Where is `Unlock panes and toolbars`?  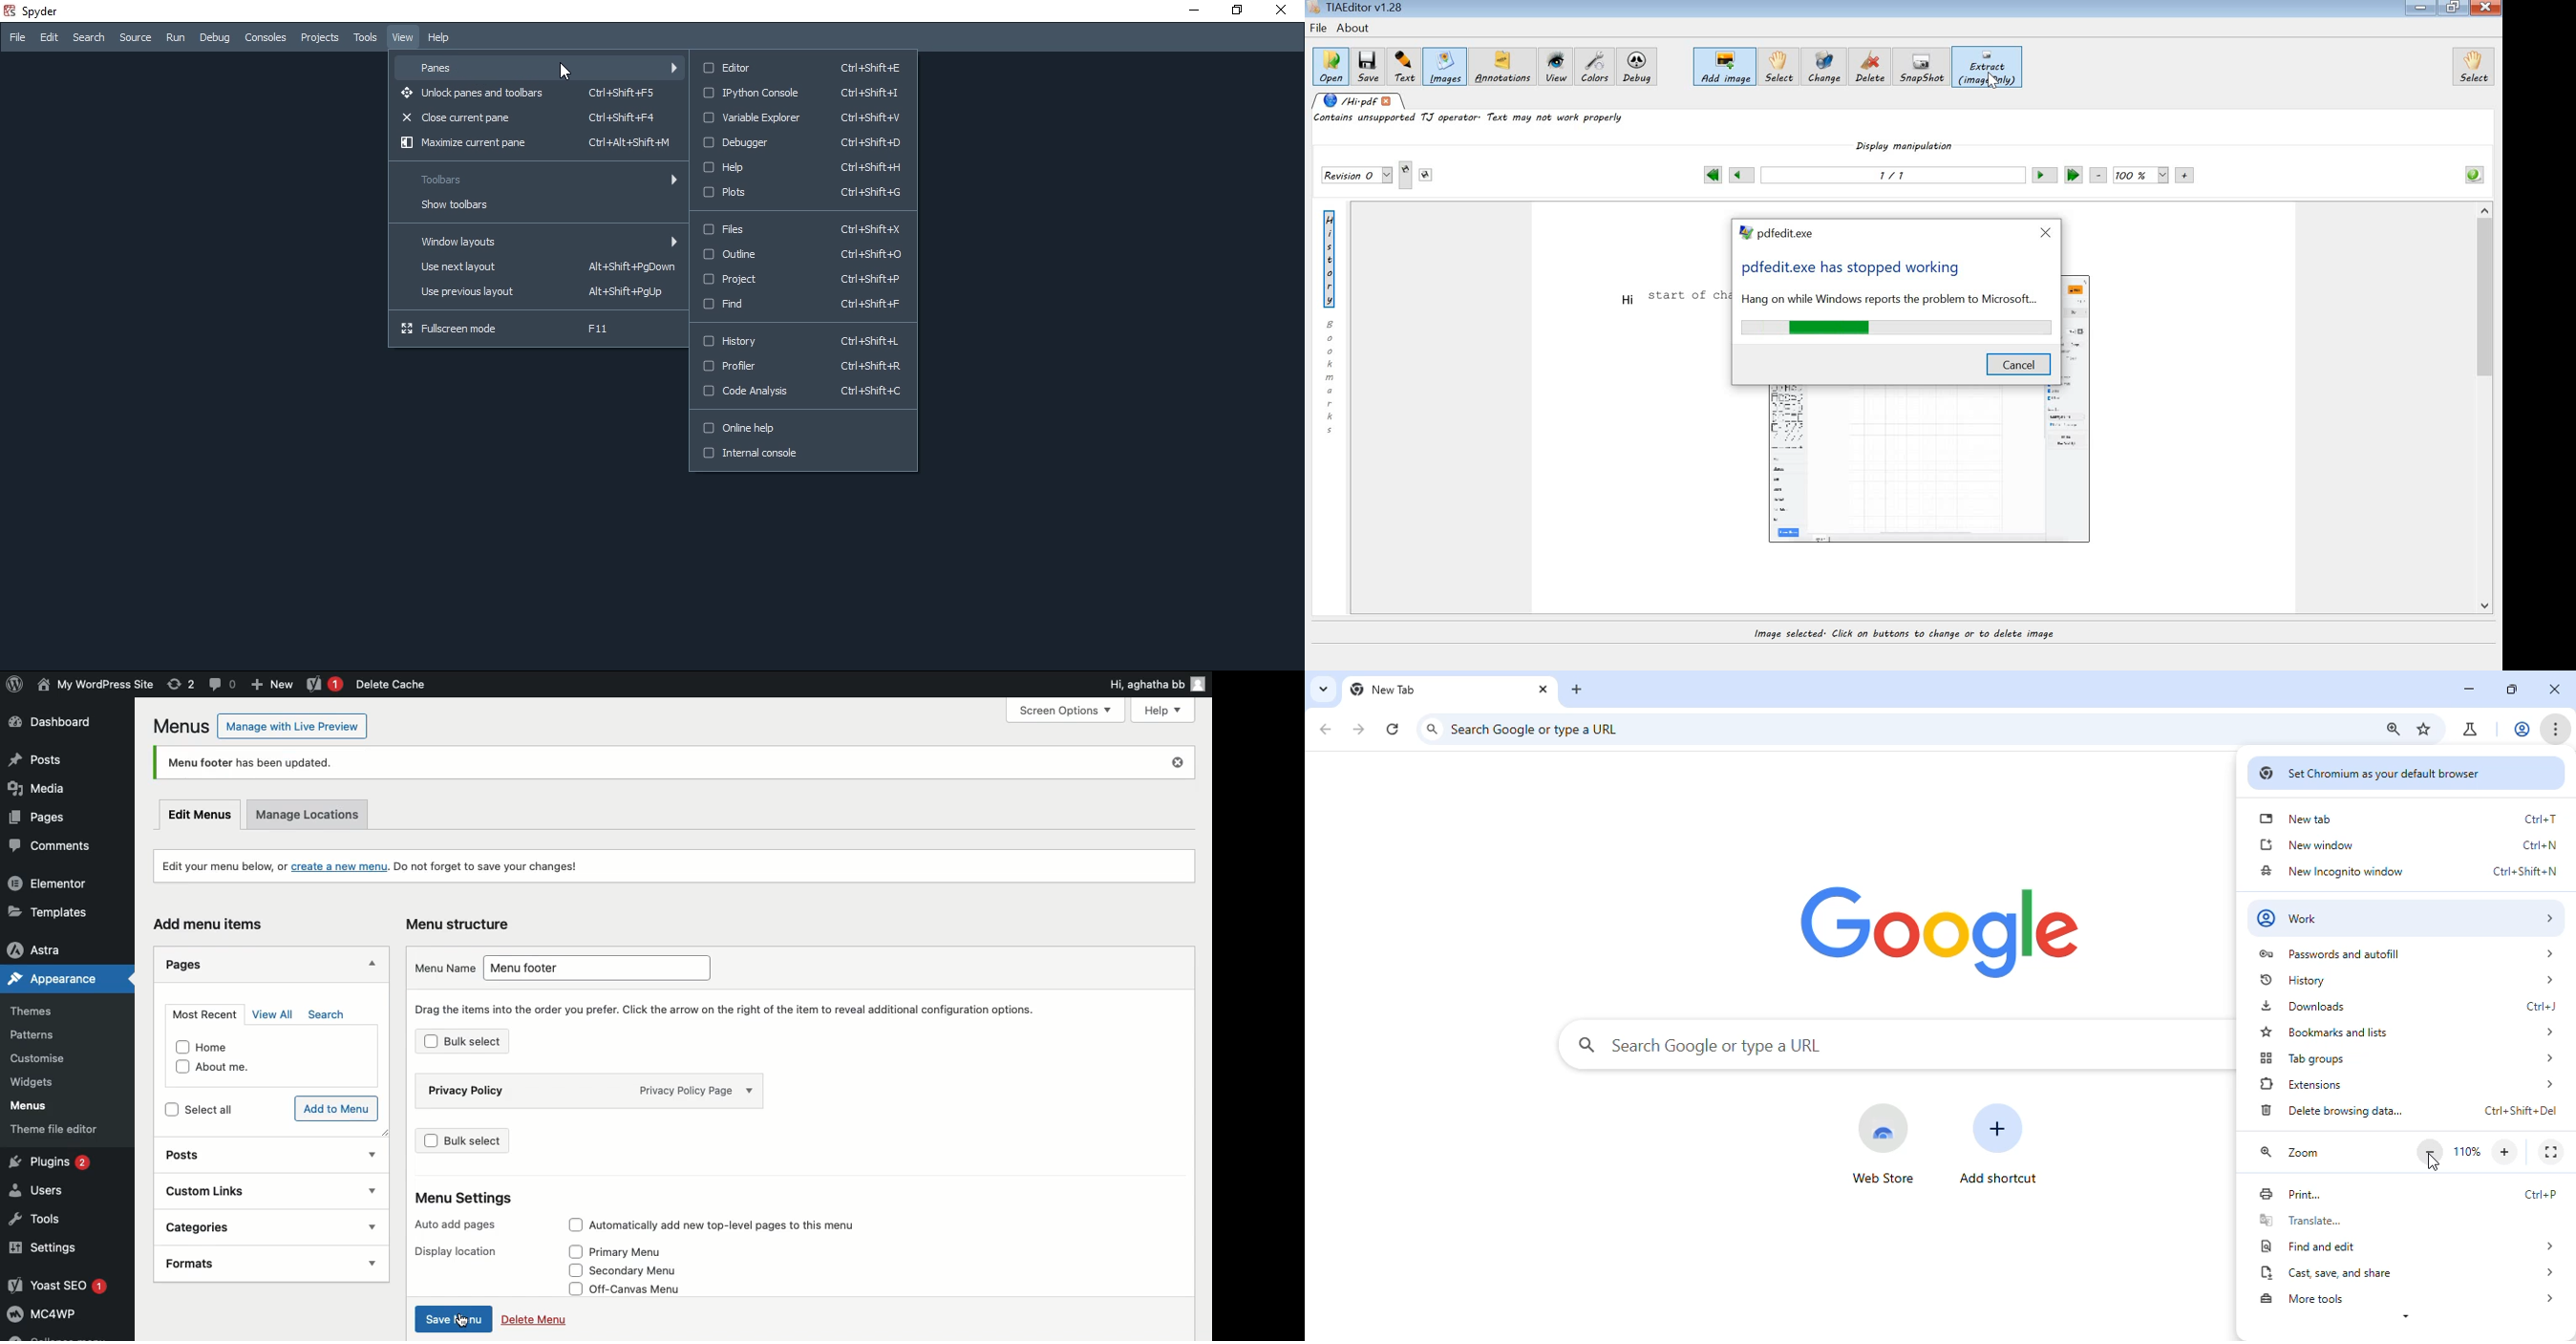
Unlock panes and toolbars is located at coordinates (537, 95).